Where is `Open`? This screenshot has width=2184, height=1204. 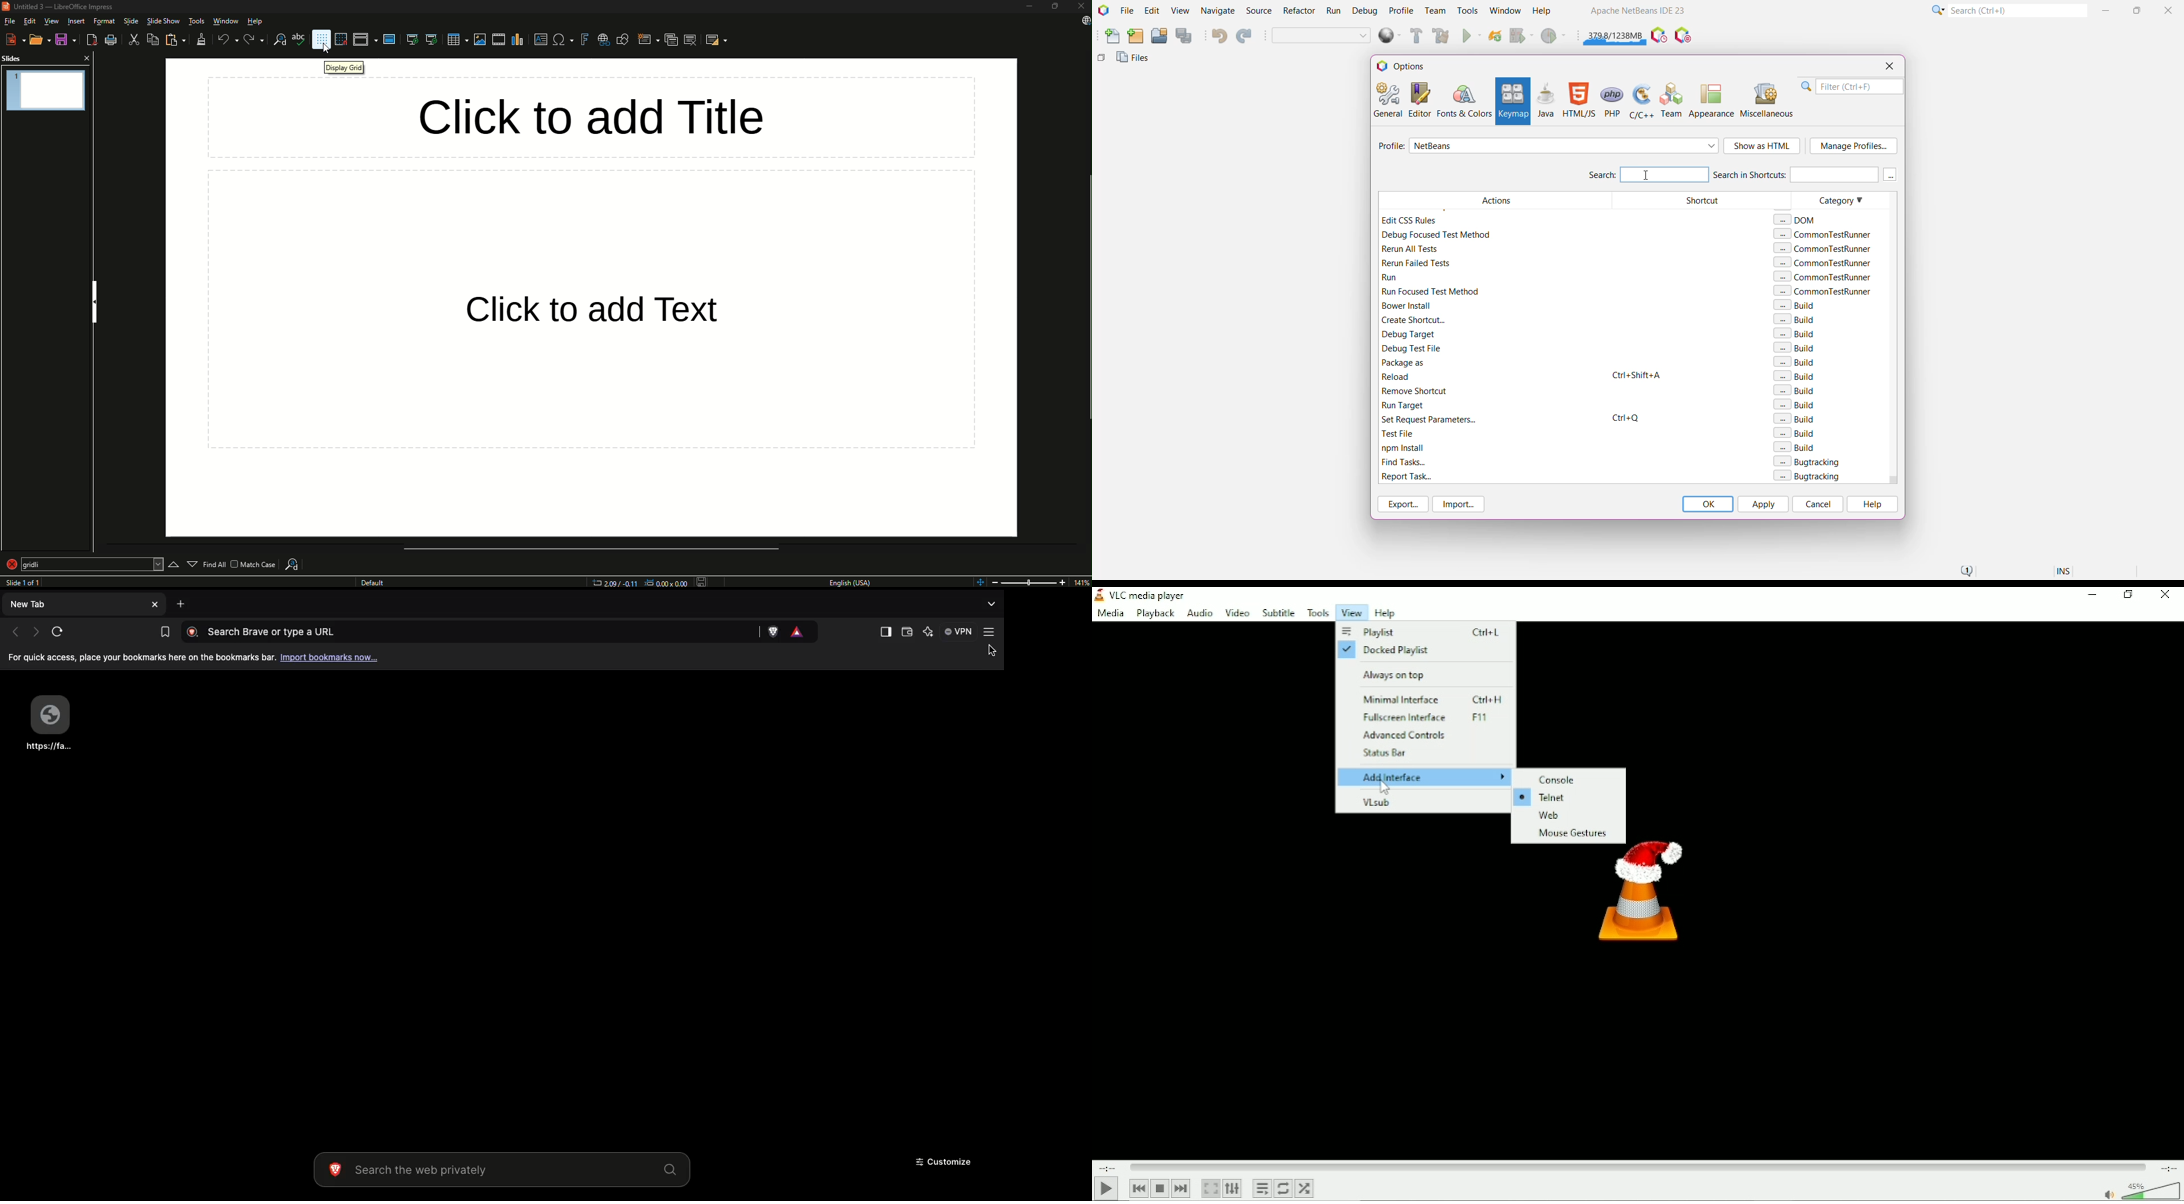 Open is located at coordinates (38, 41).